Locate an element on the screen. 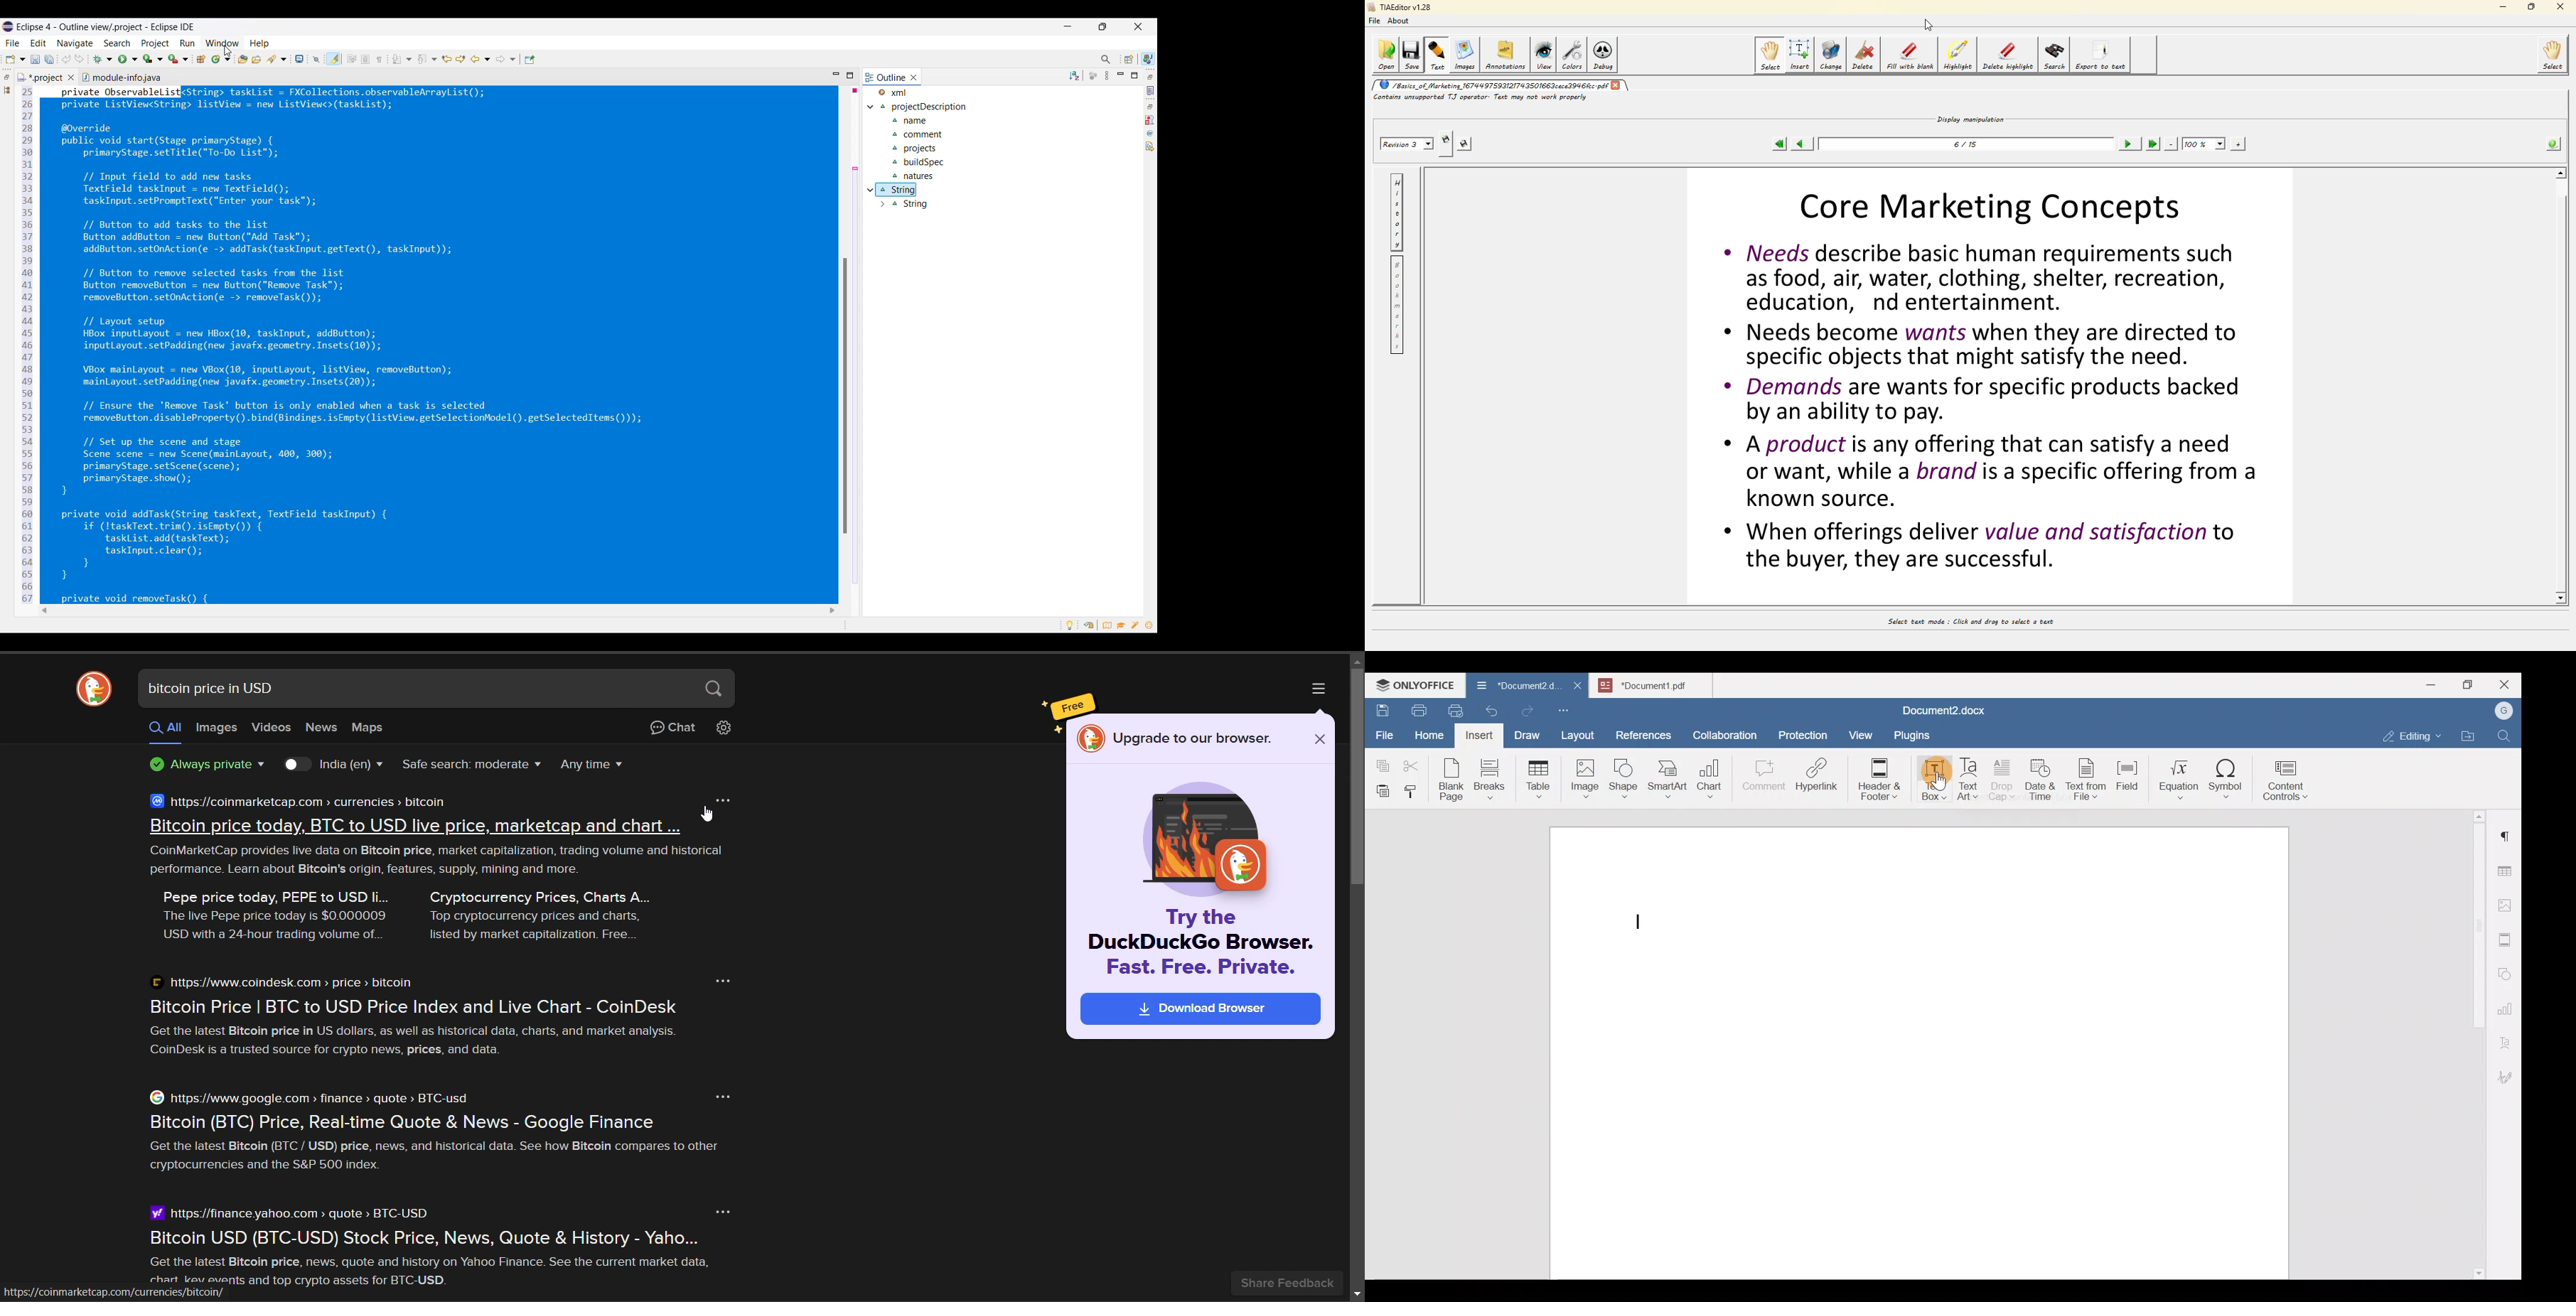  Maximize is located at coordinates (1135, 75).